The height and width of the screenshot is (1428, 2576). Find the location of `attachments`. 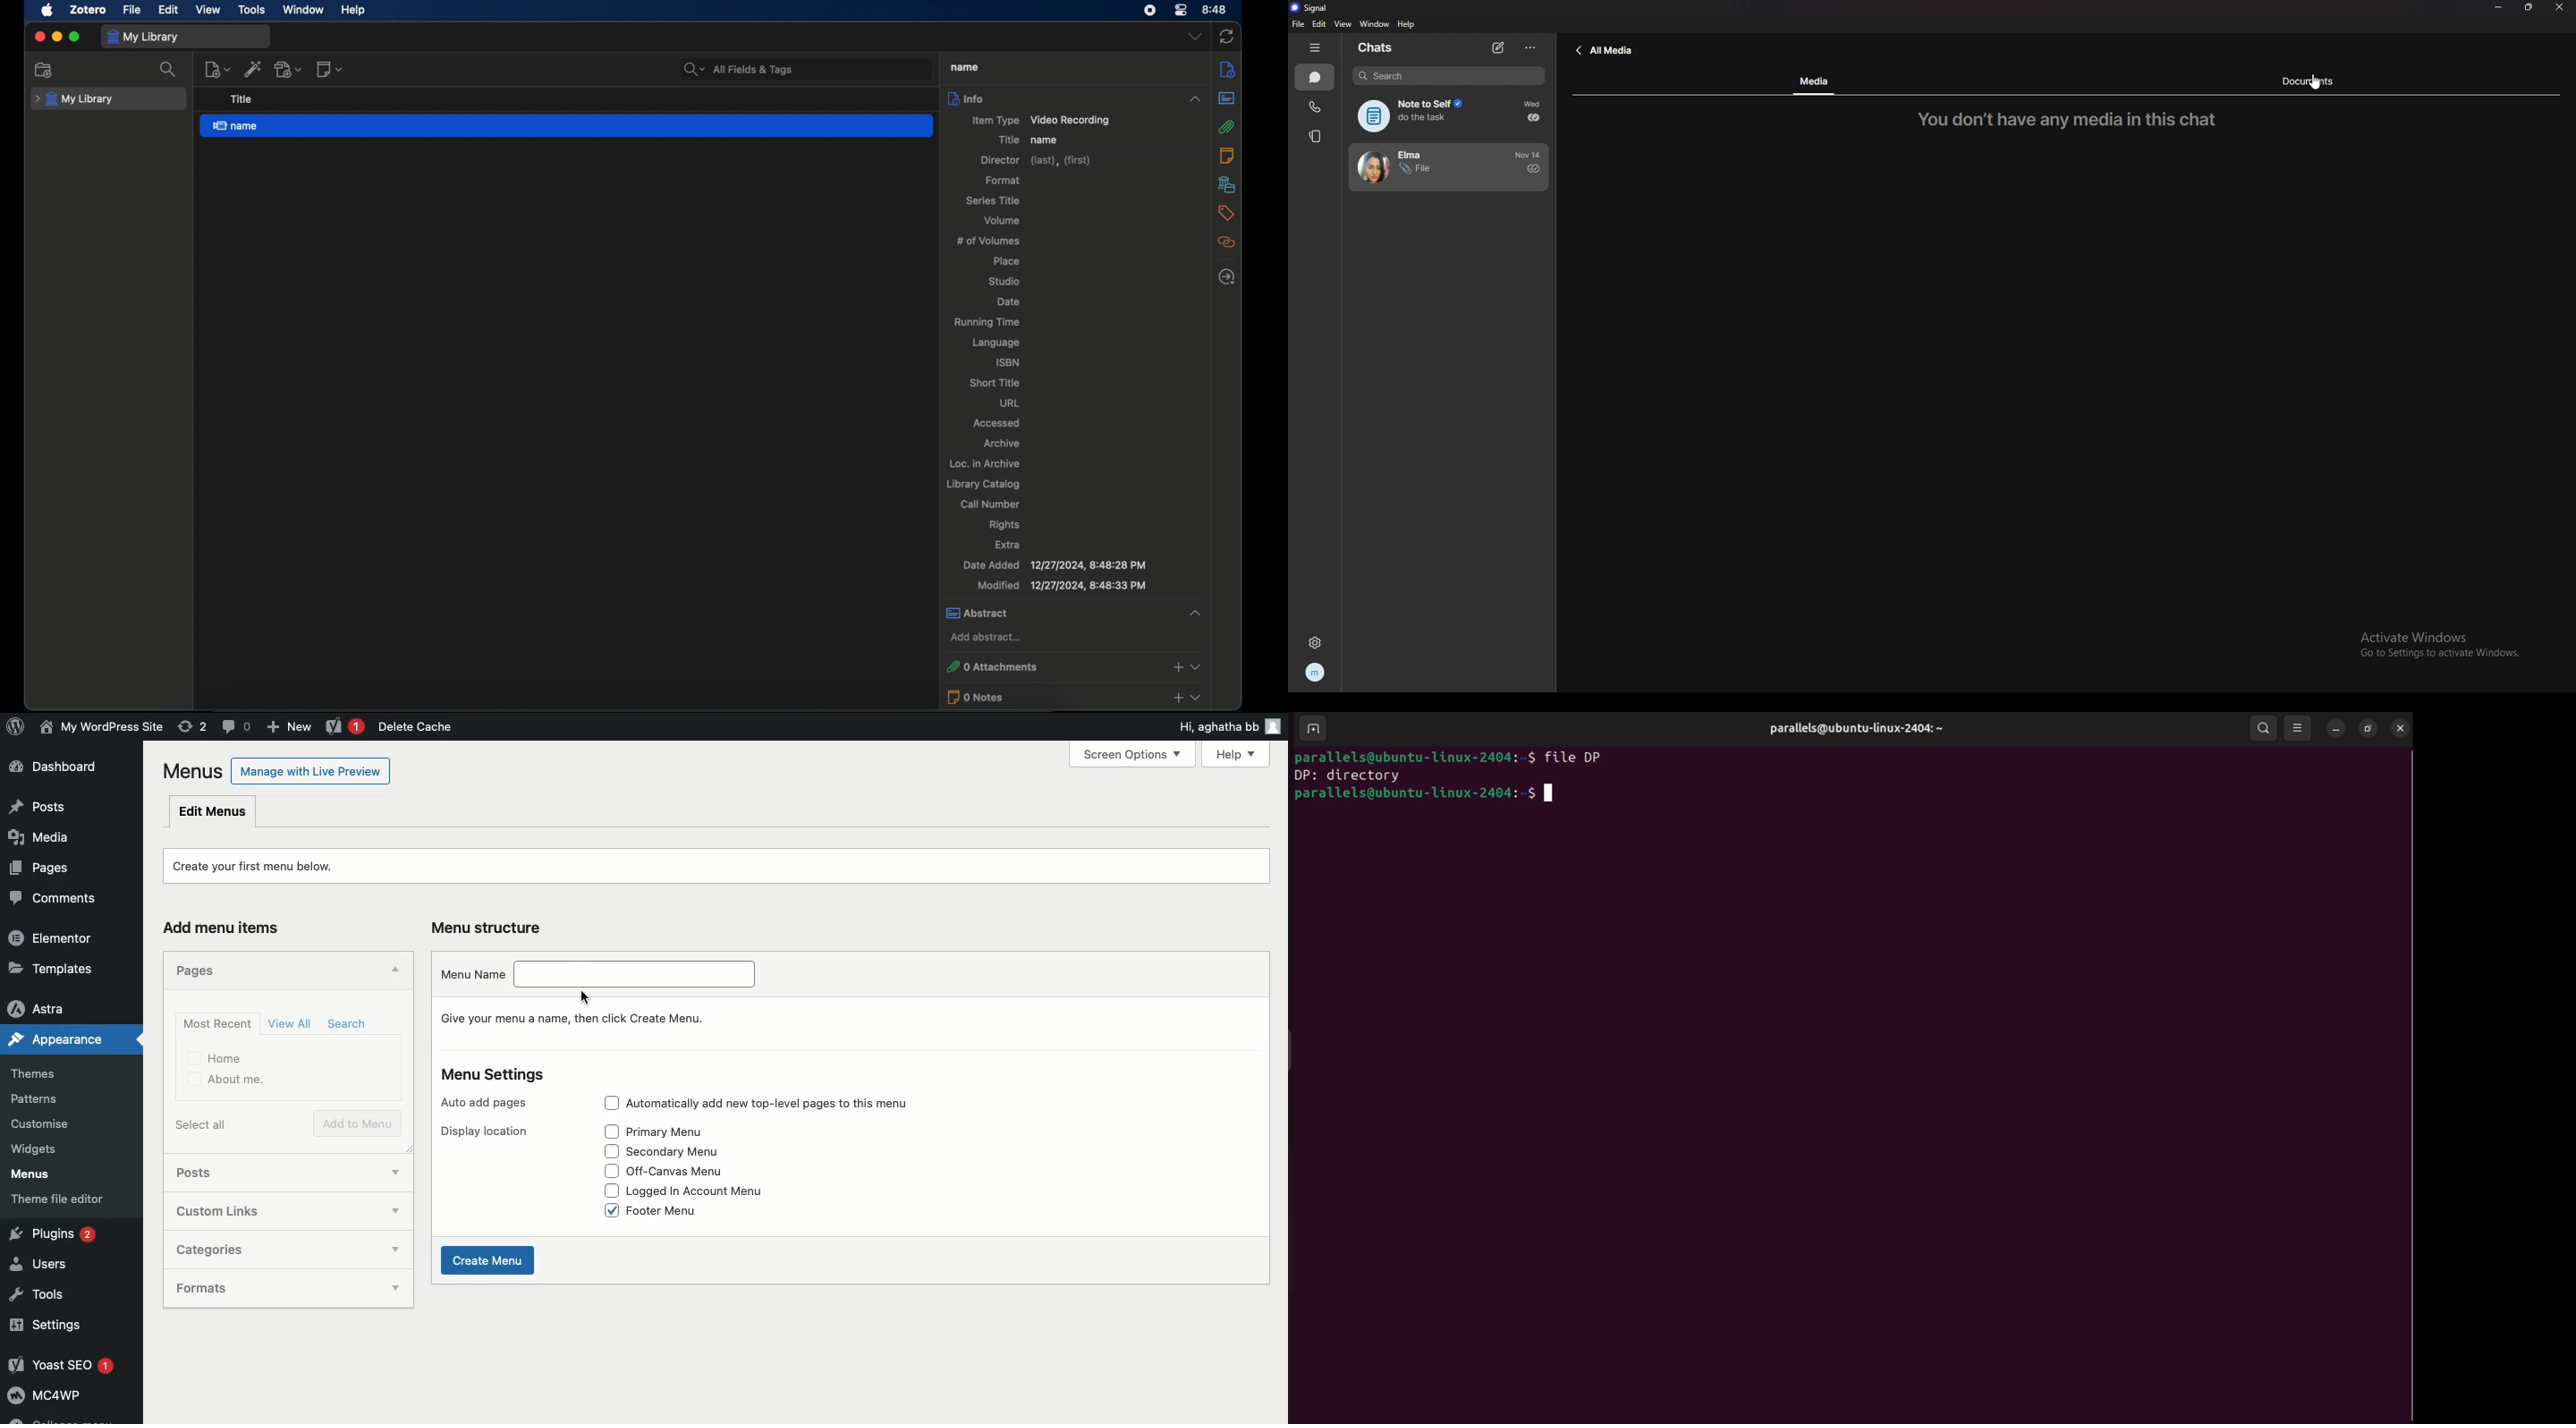

attachments is located at coordinates (1226, 127).